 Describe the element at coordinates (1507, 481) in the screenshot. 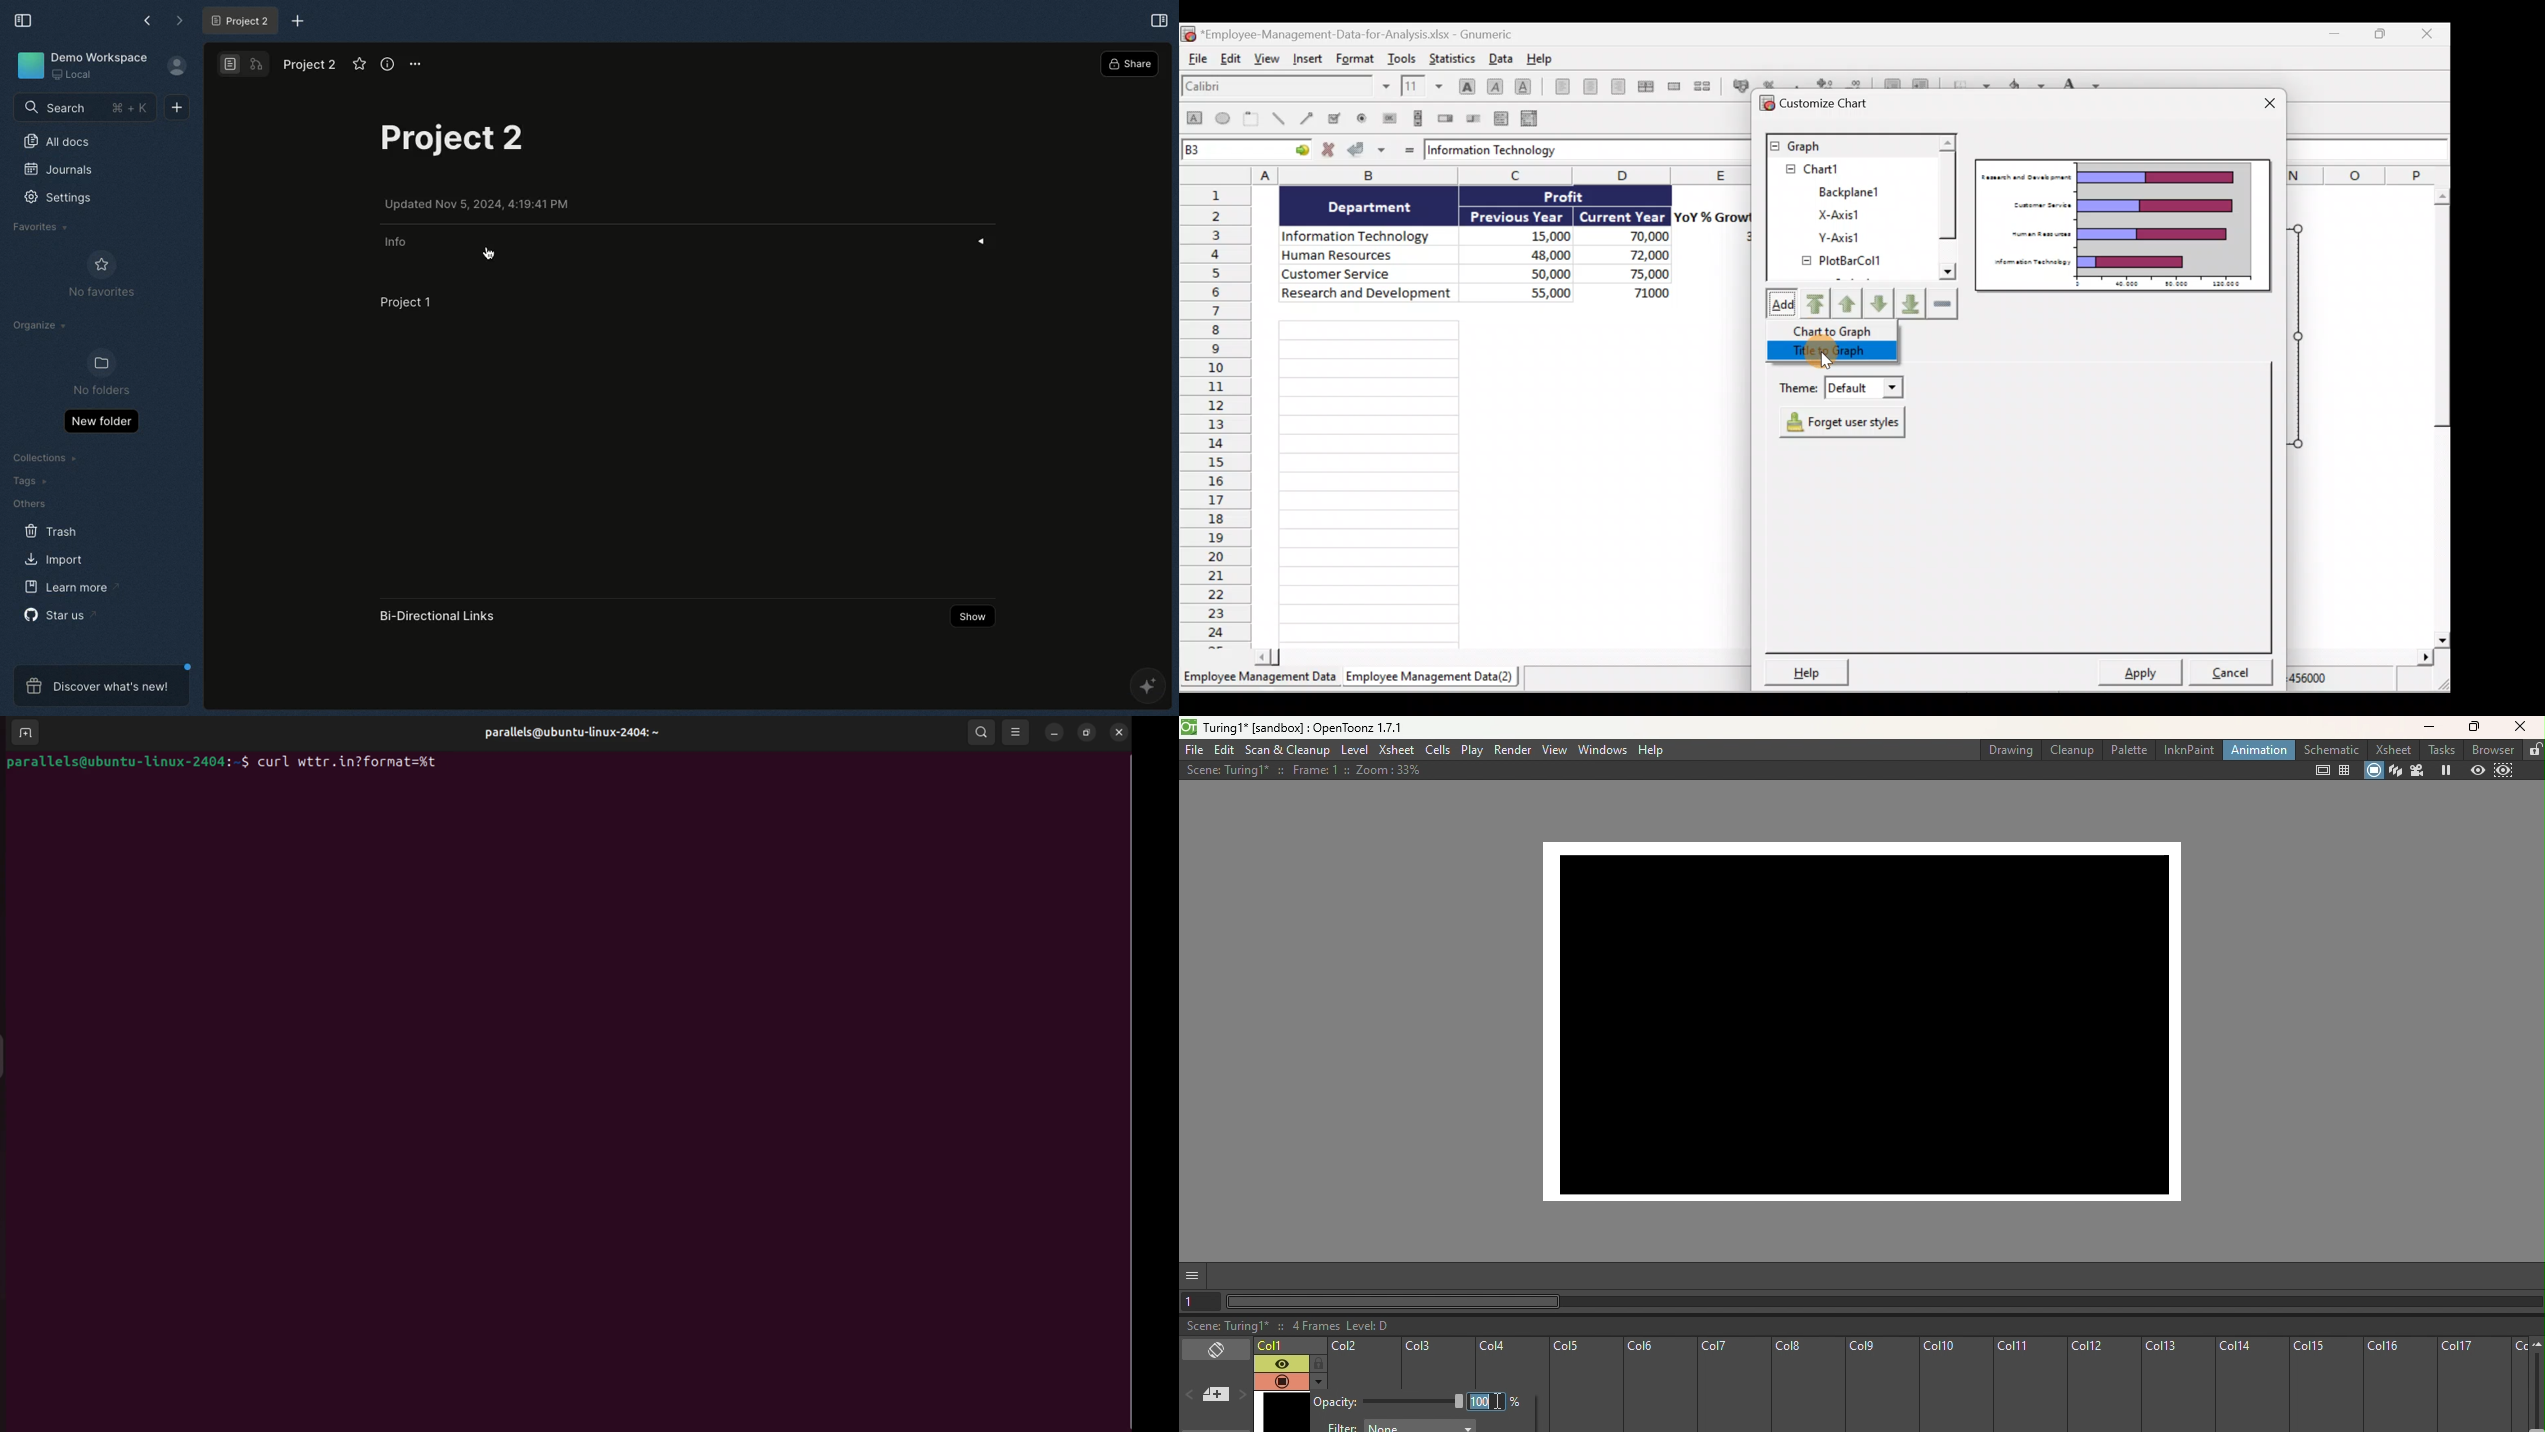

I see `Cells` at that location.